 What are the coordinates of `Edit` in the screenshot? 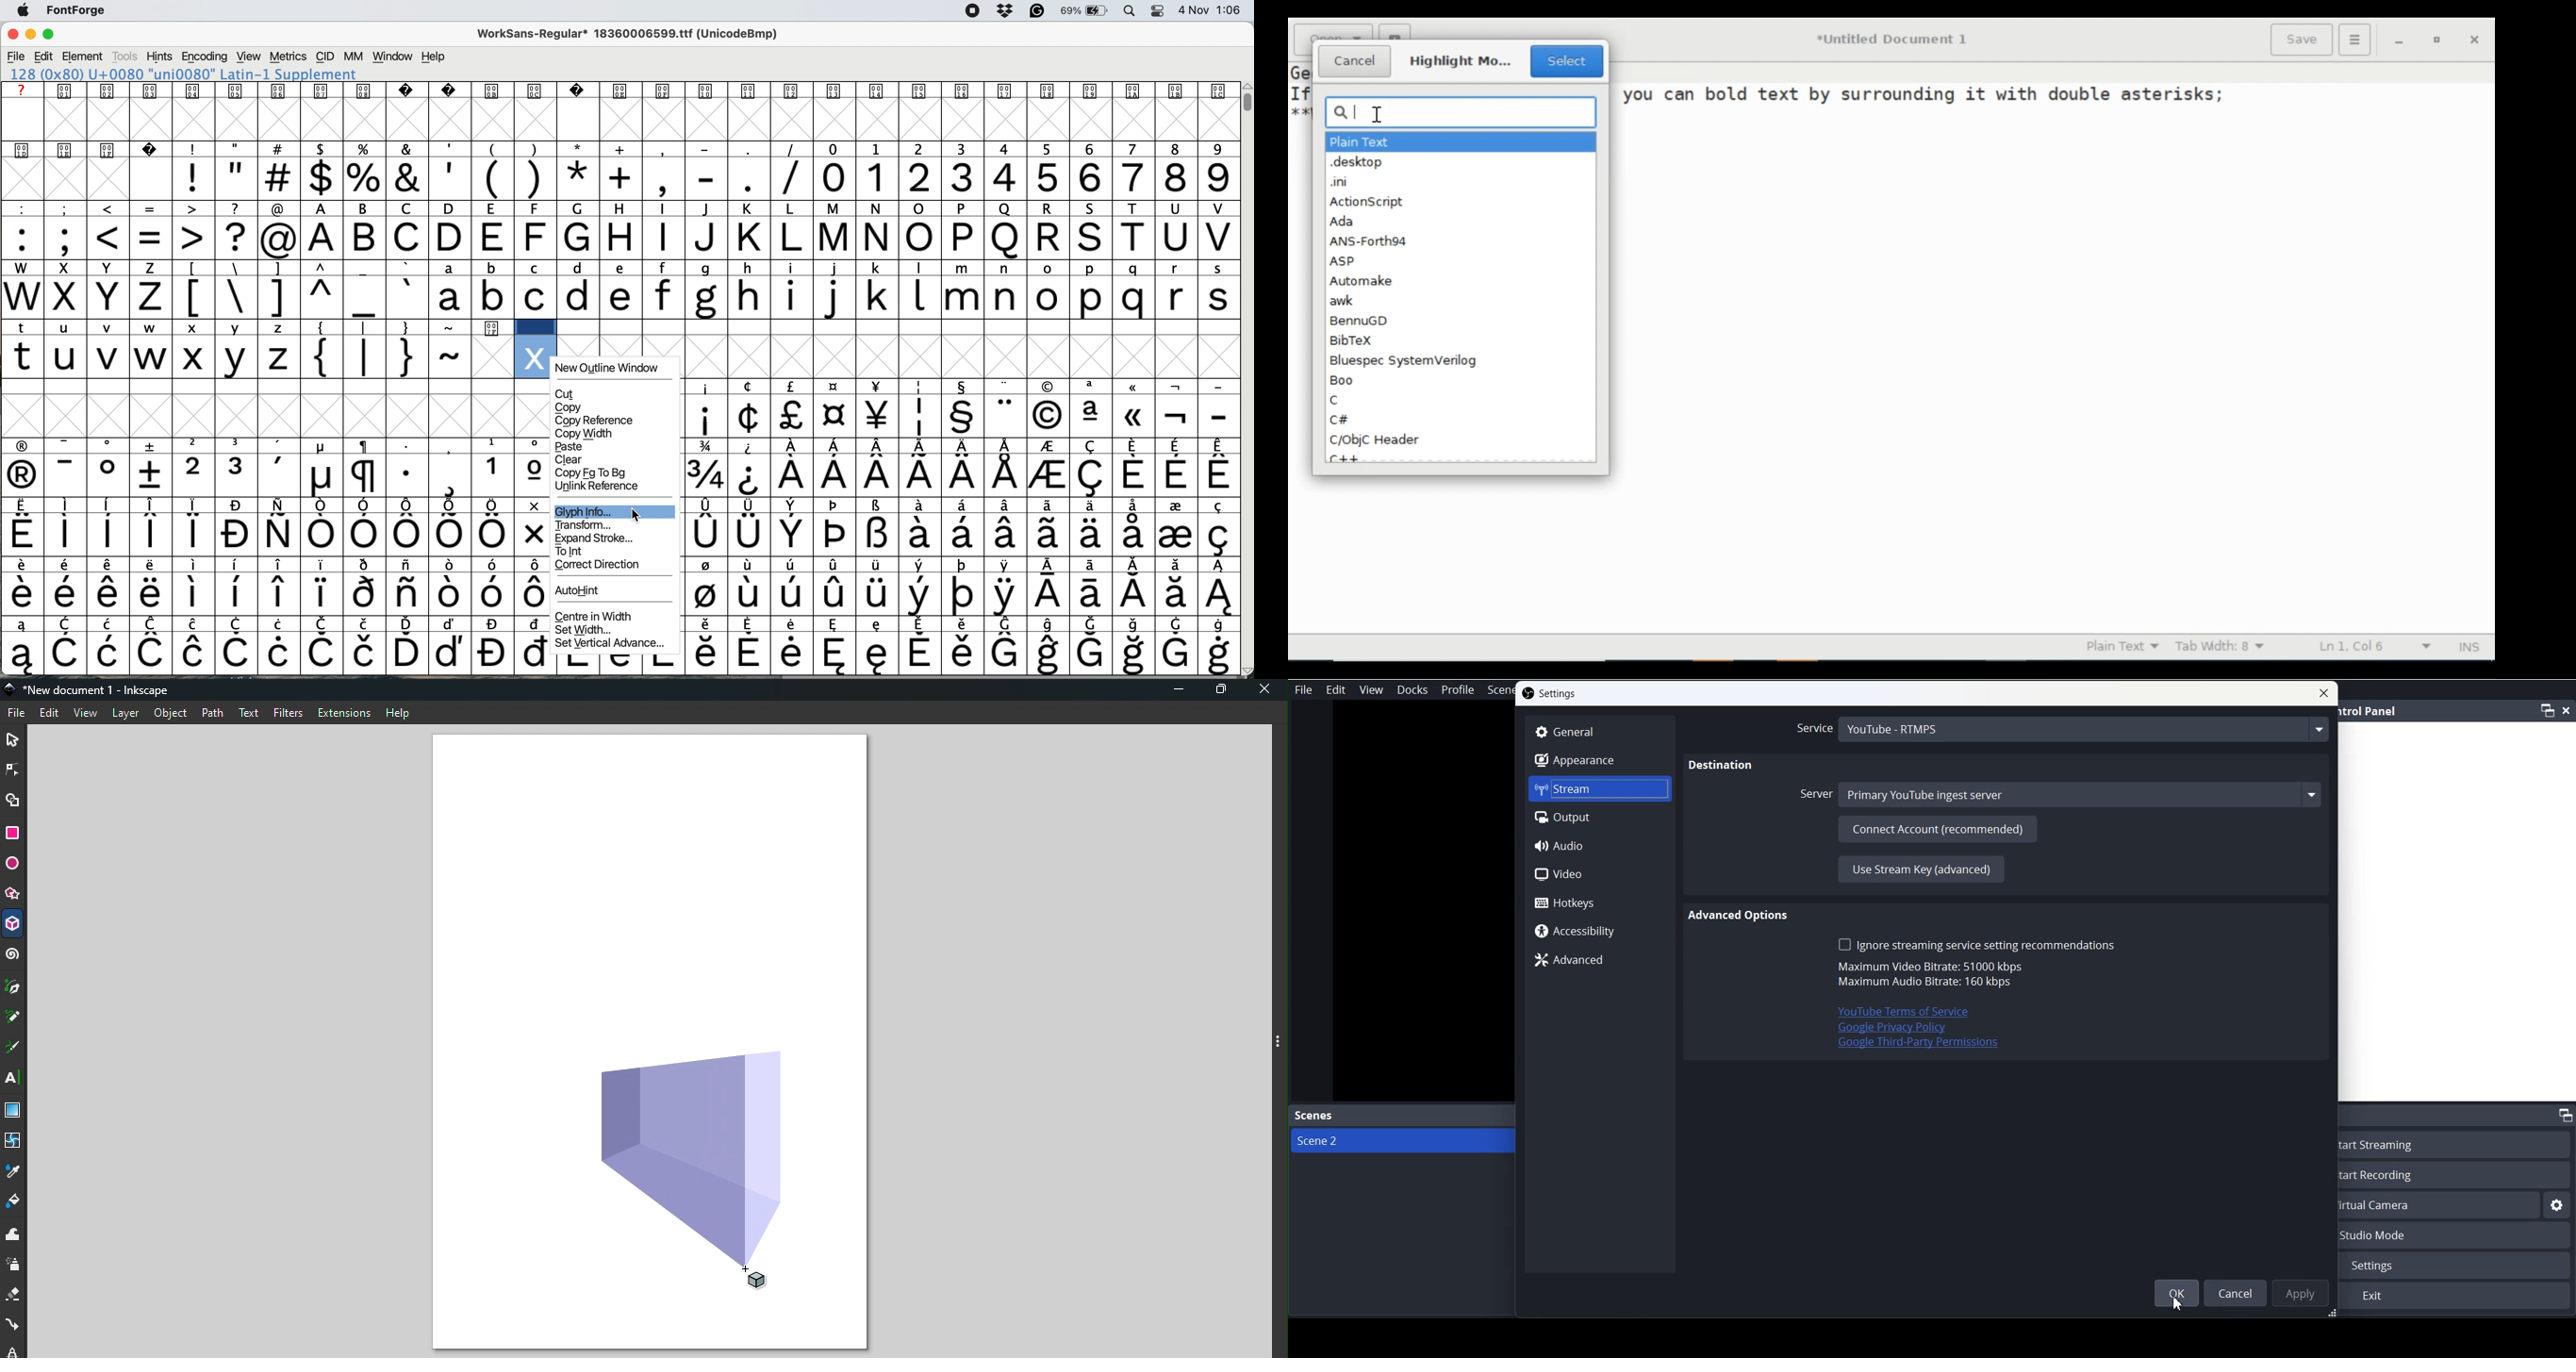 It's located at (1336, 690).